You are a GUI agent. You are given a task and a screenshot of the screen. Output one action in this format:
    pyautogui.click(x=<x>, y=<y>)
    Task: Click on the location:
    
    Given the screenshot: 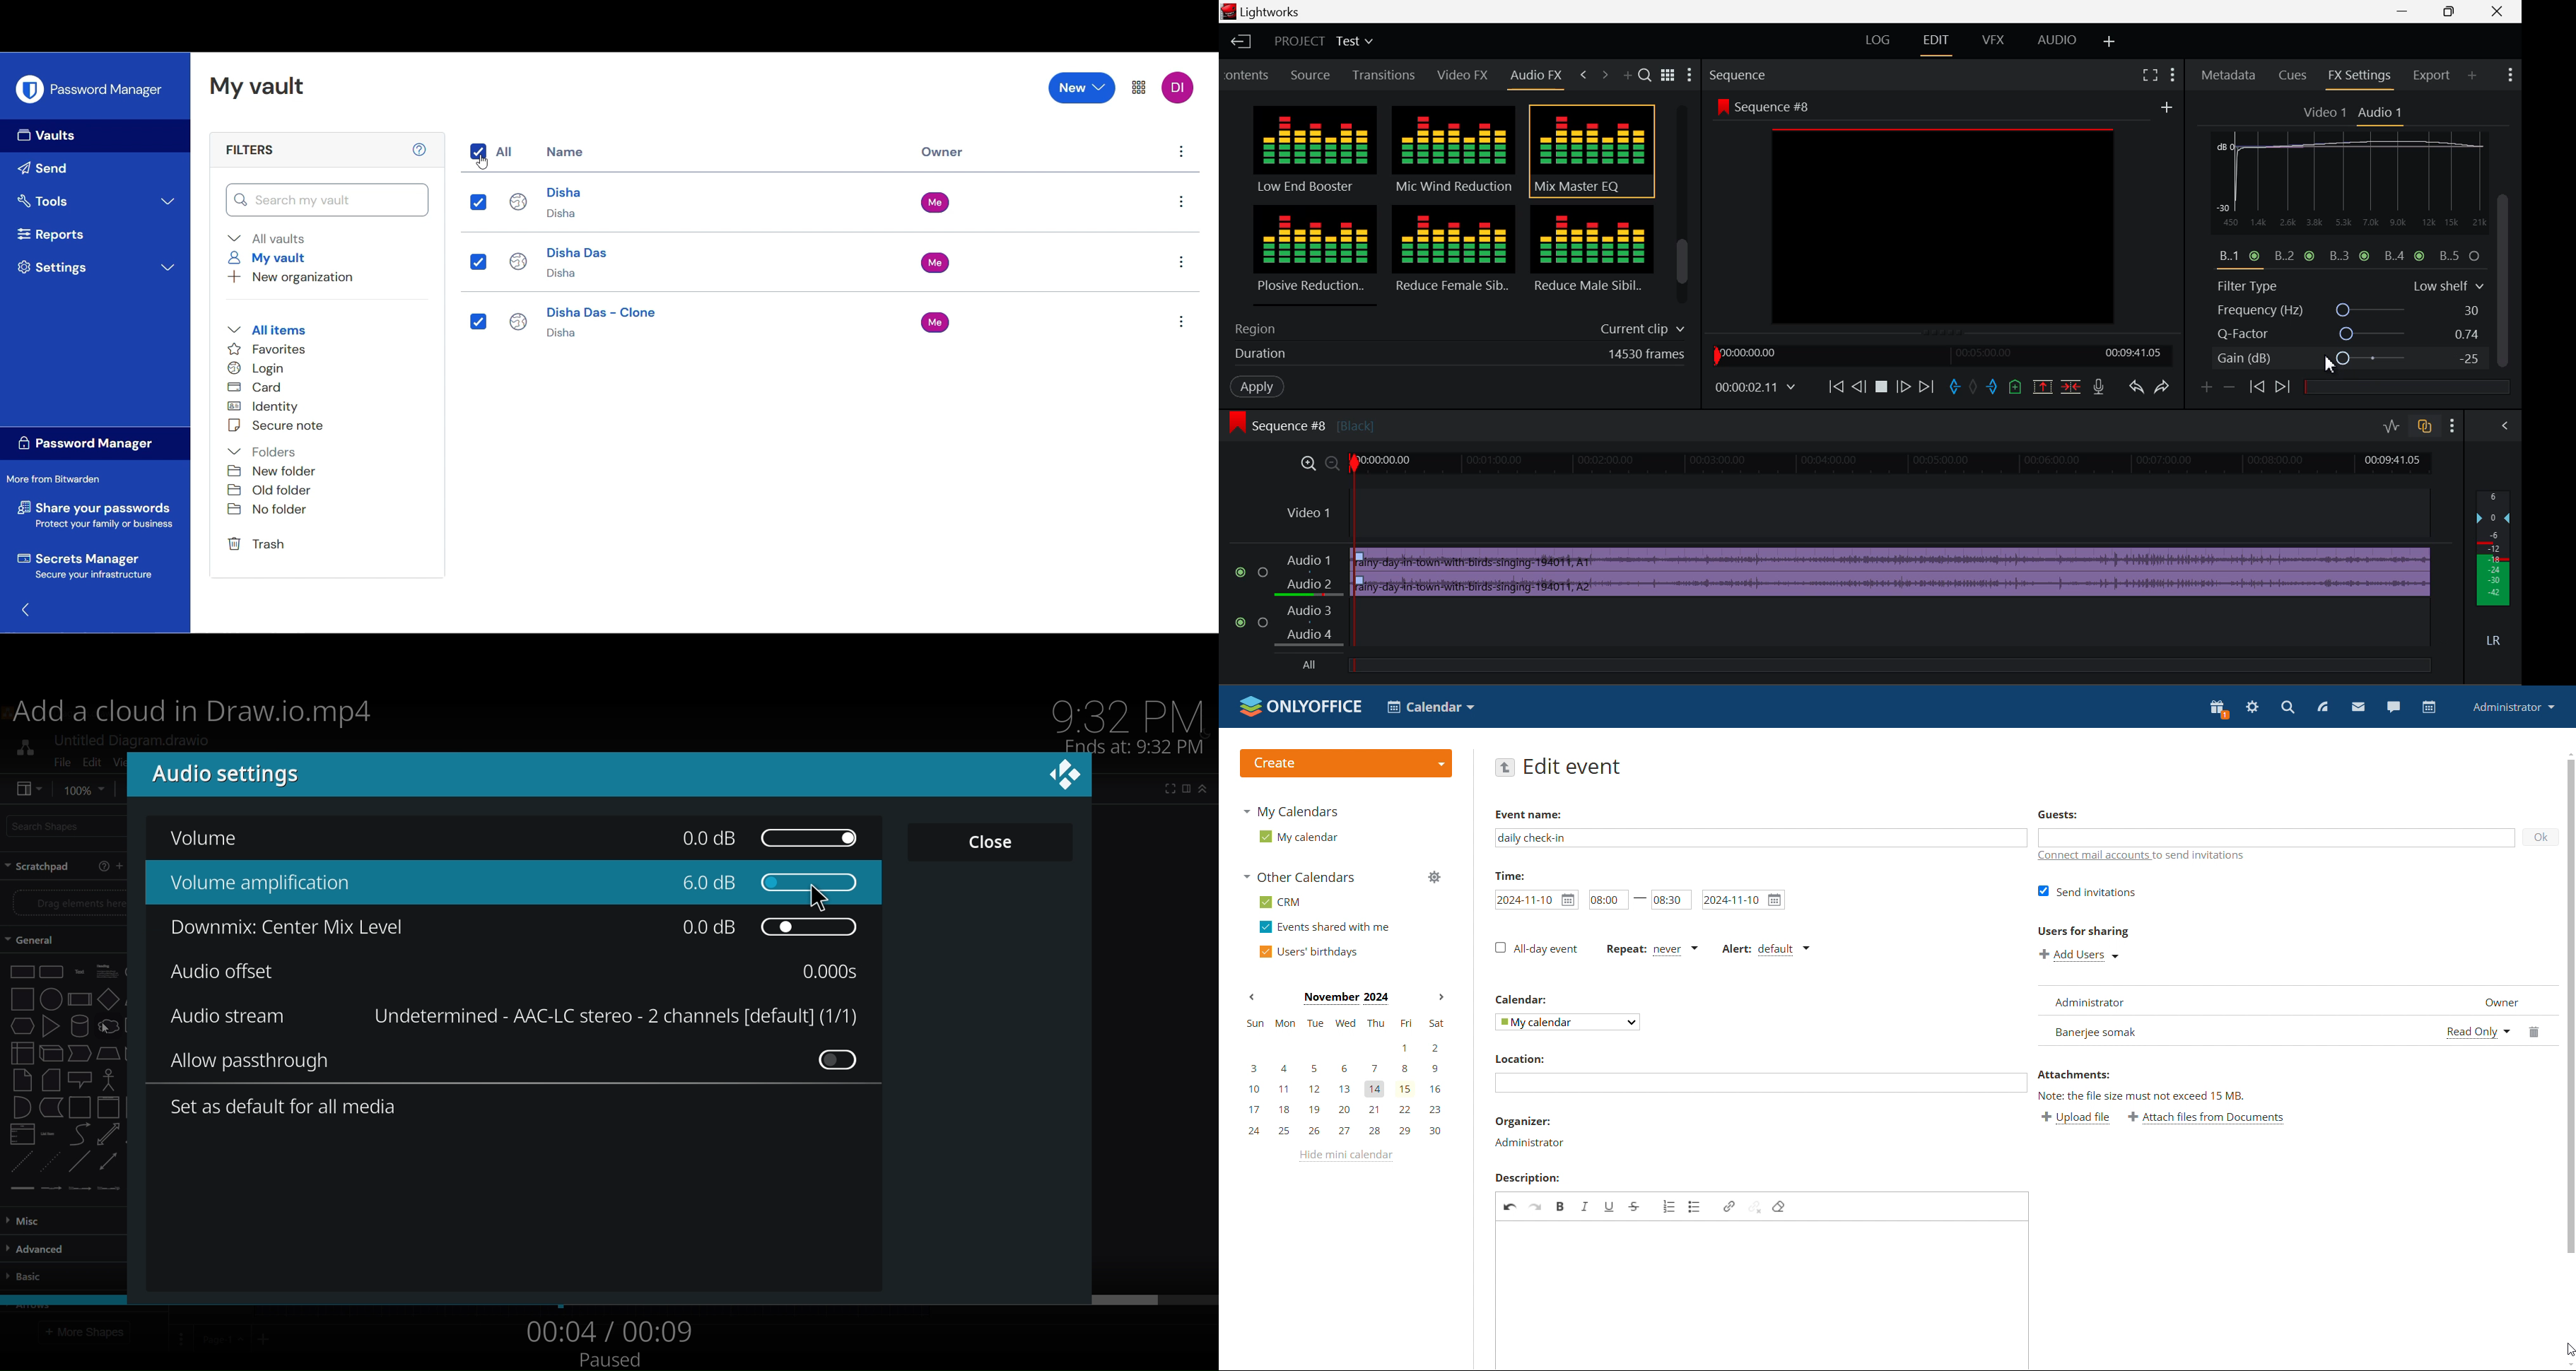 What is the action you would take?
    pyautogui.click(x=1519, y=1059)
    